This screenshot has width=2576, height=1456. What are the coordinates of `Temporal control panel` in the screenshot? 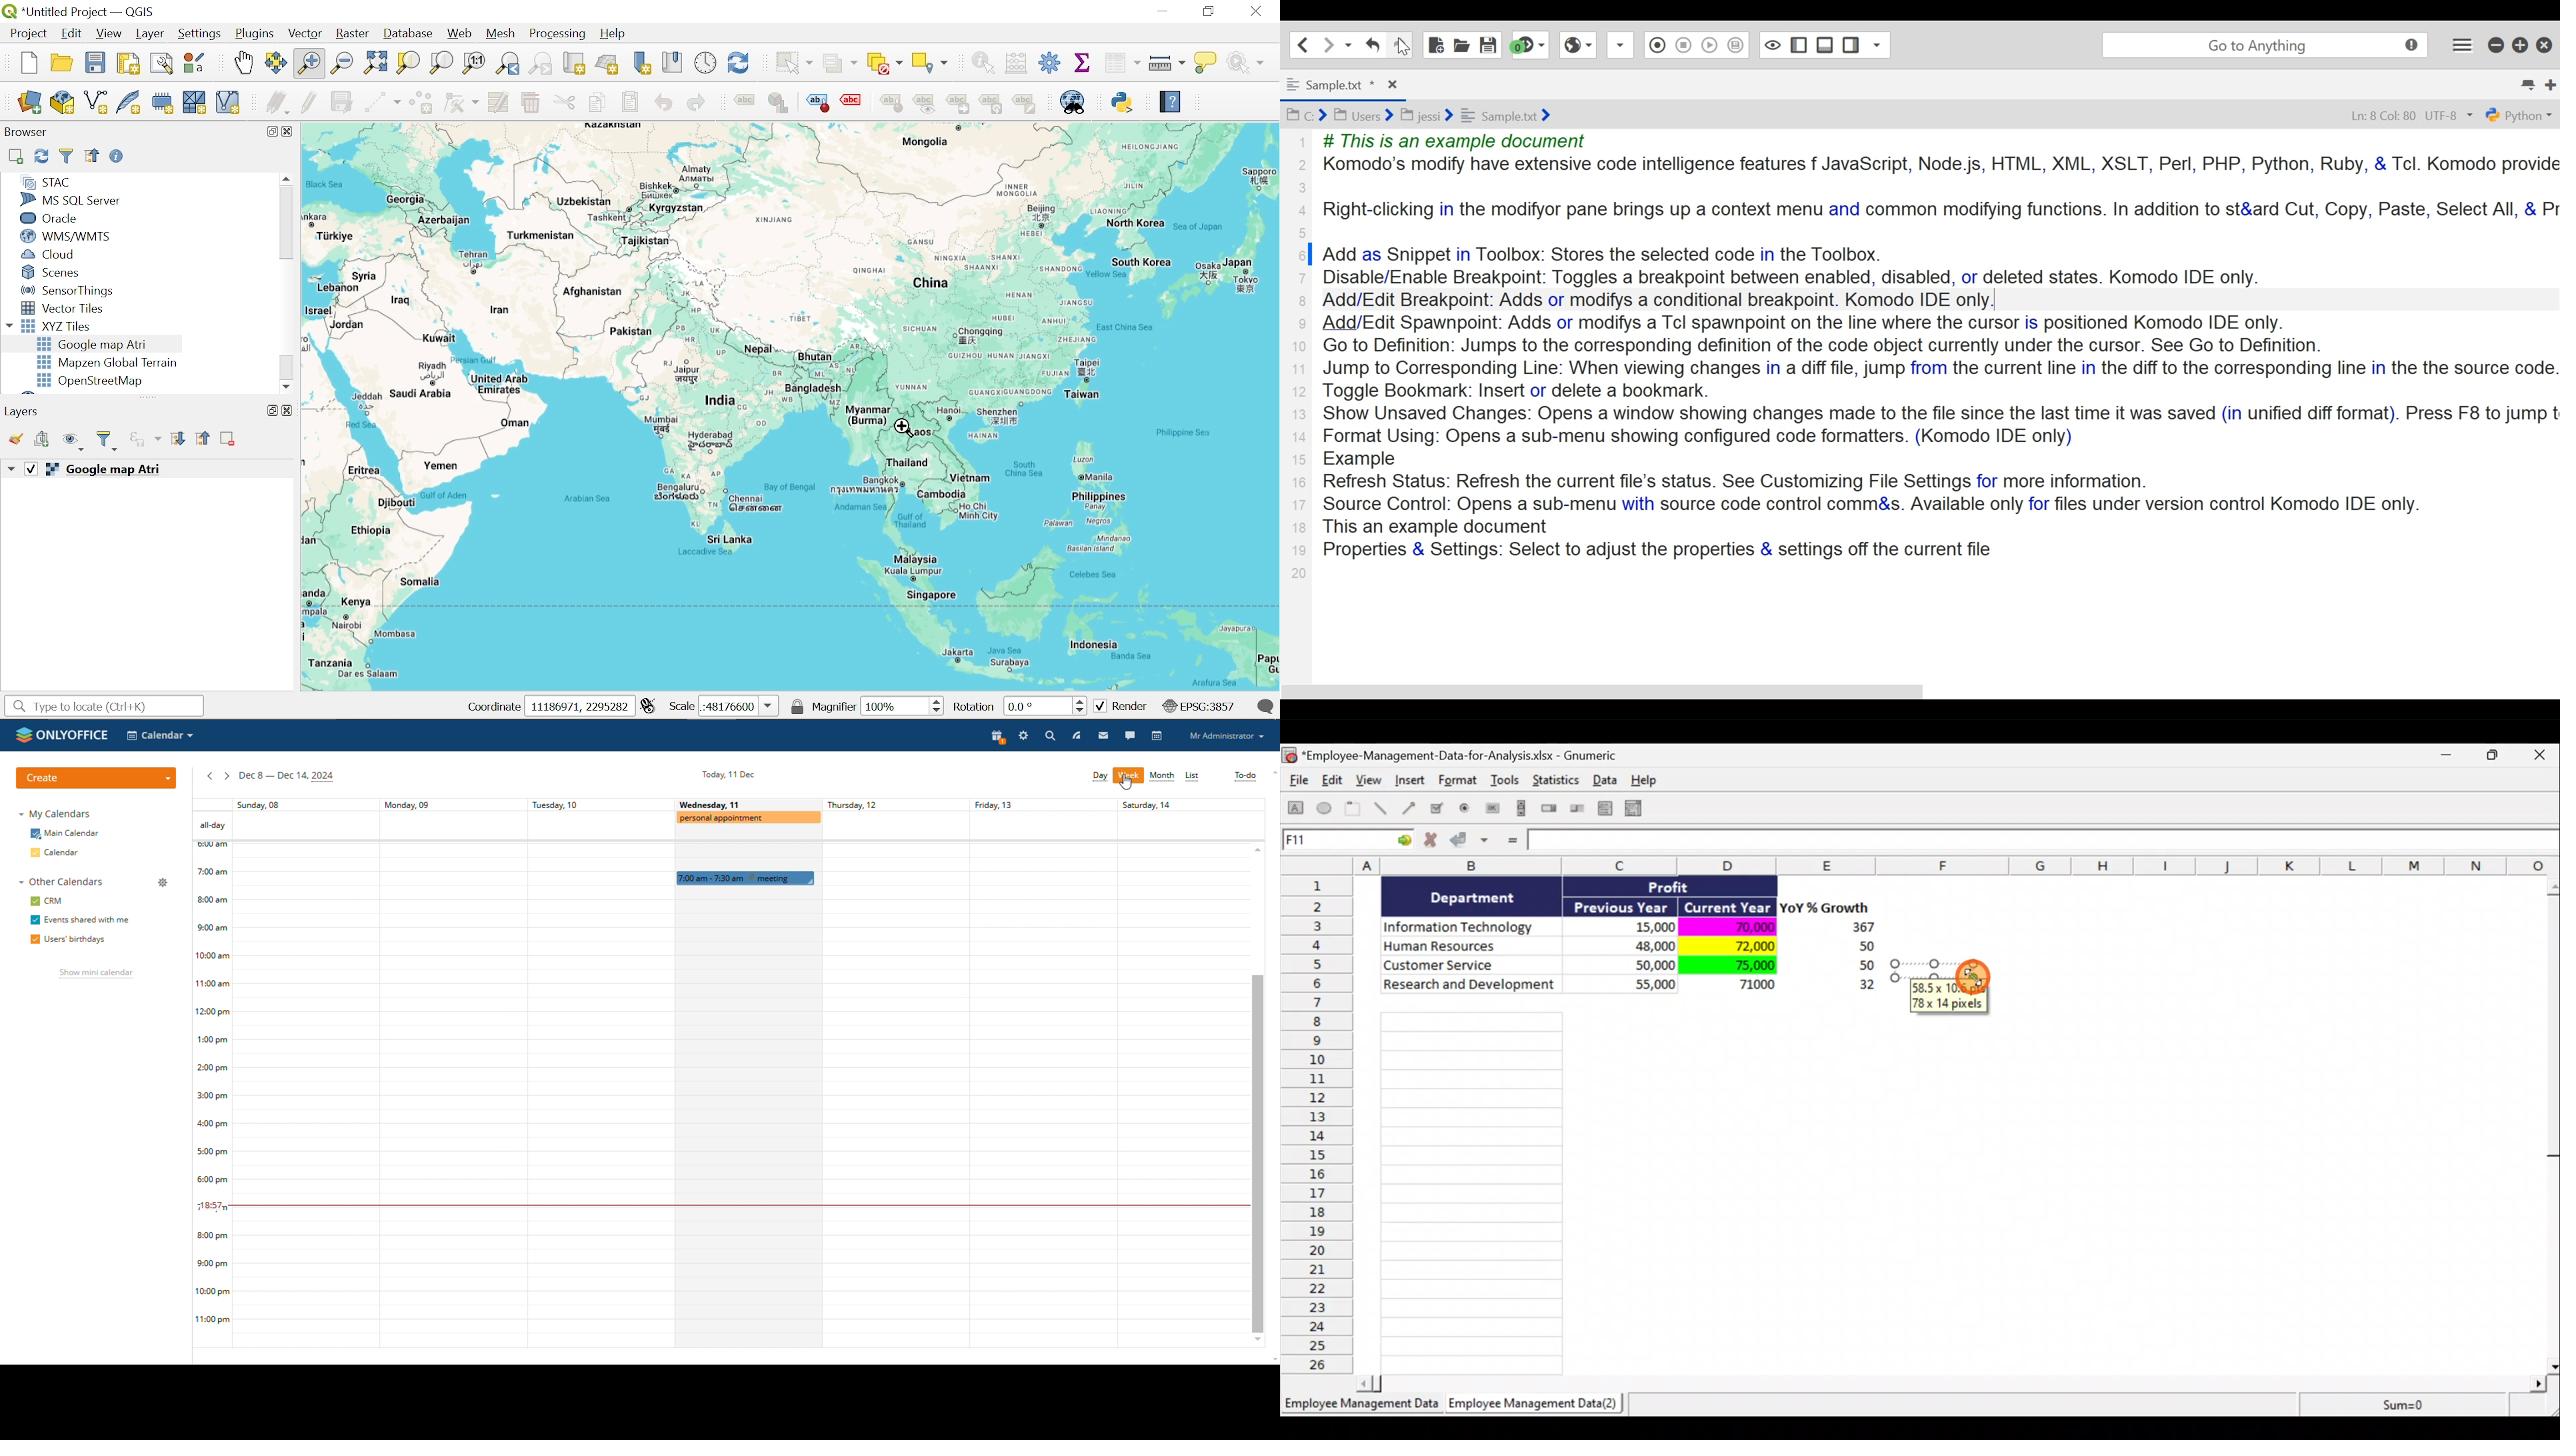 It's located at (706, 63).